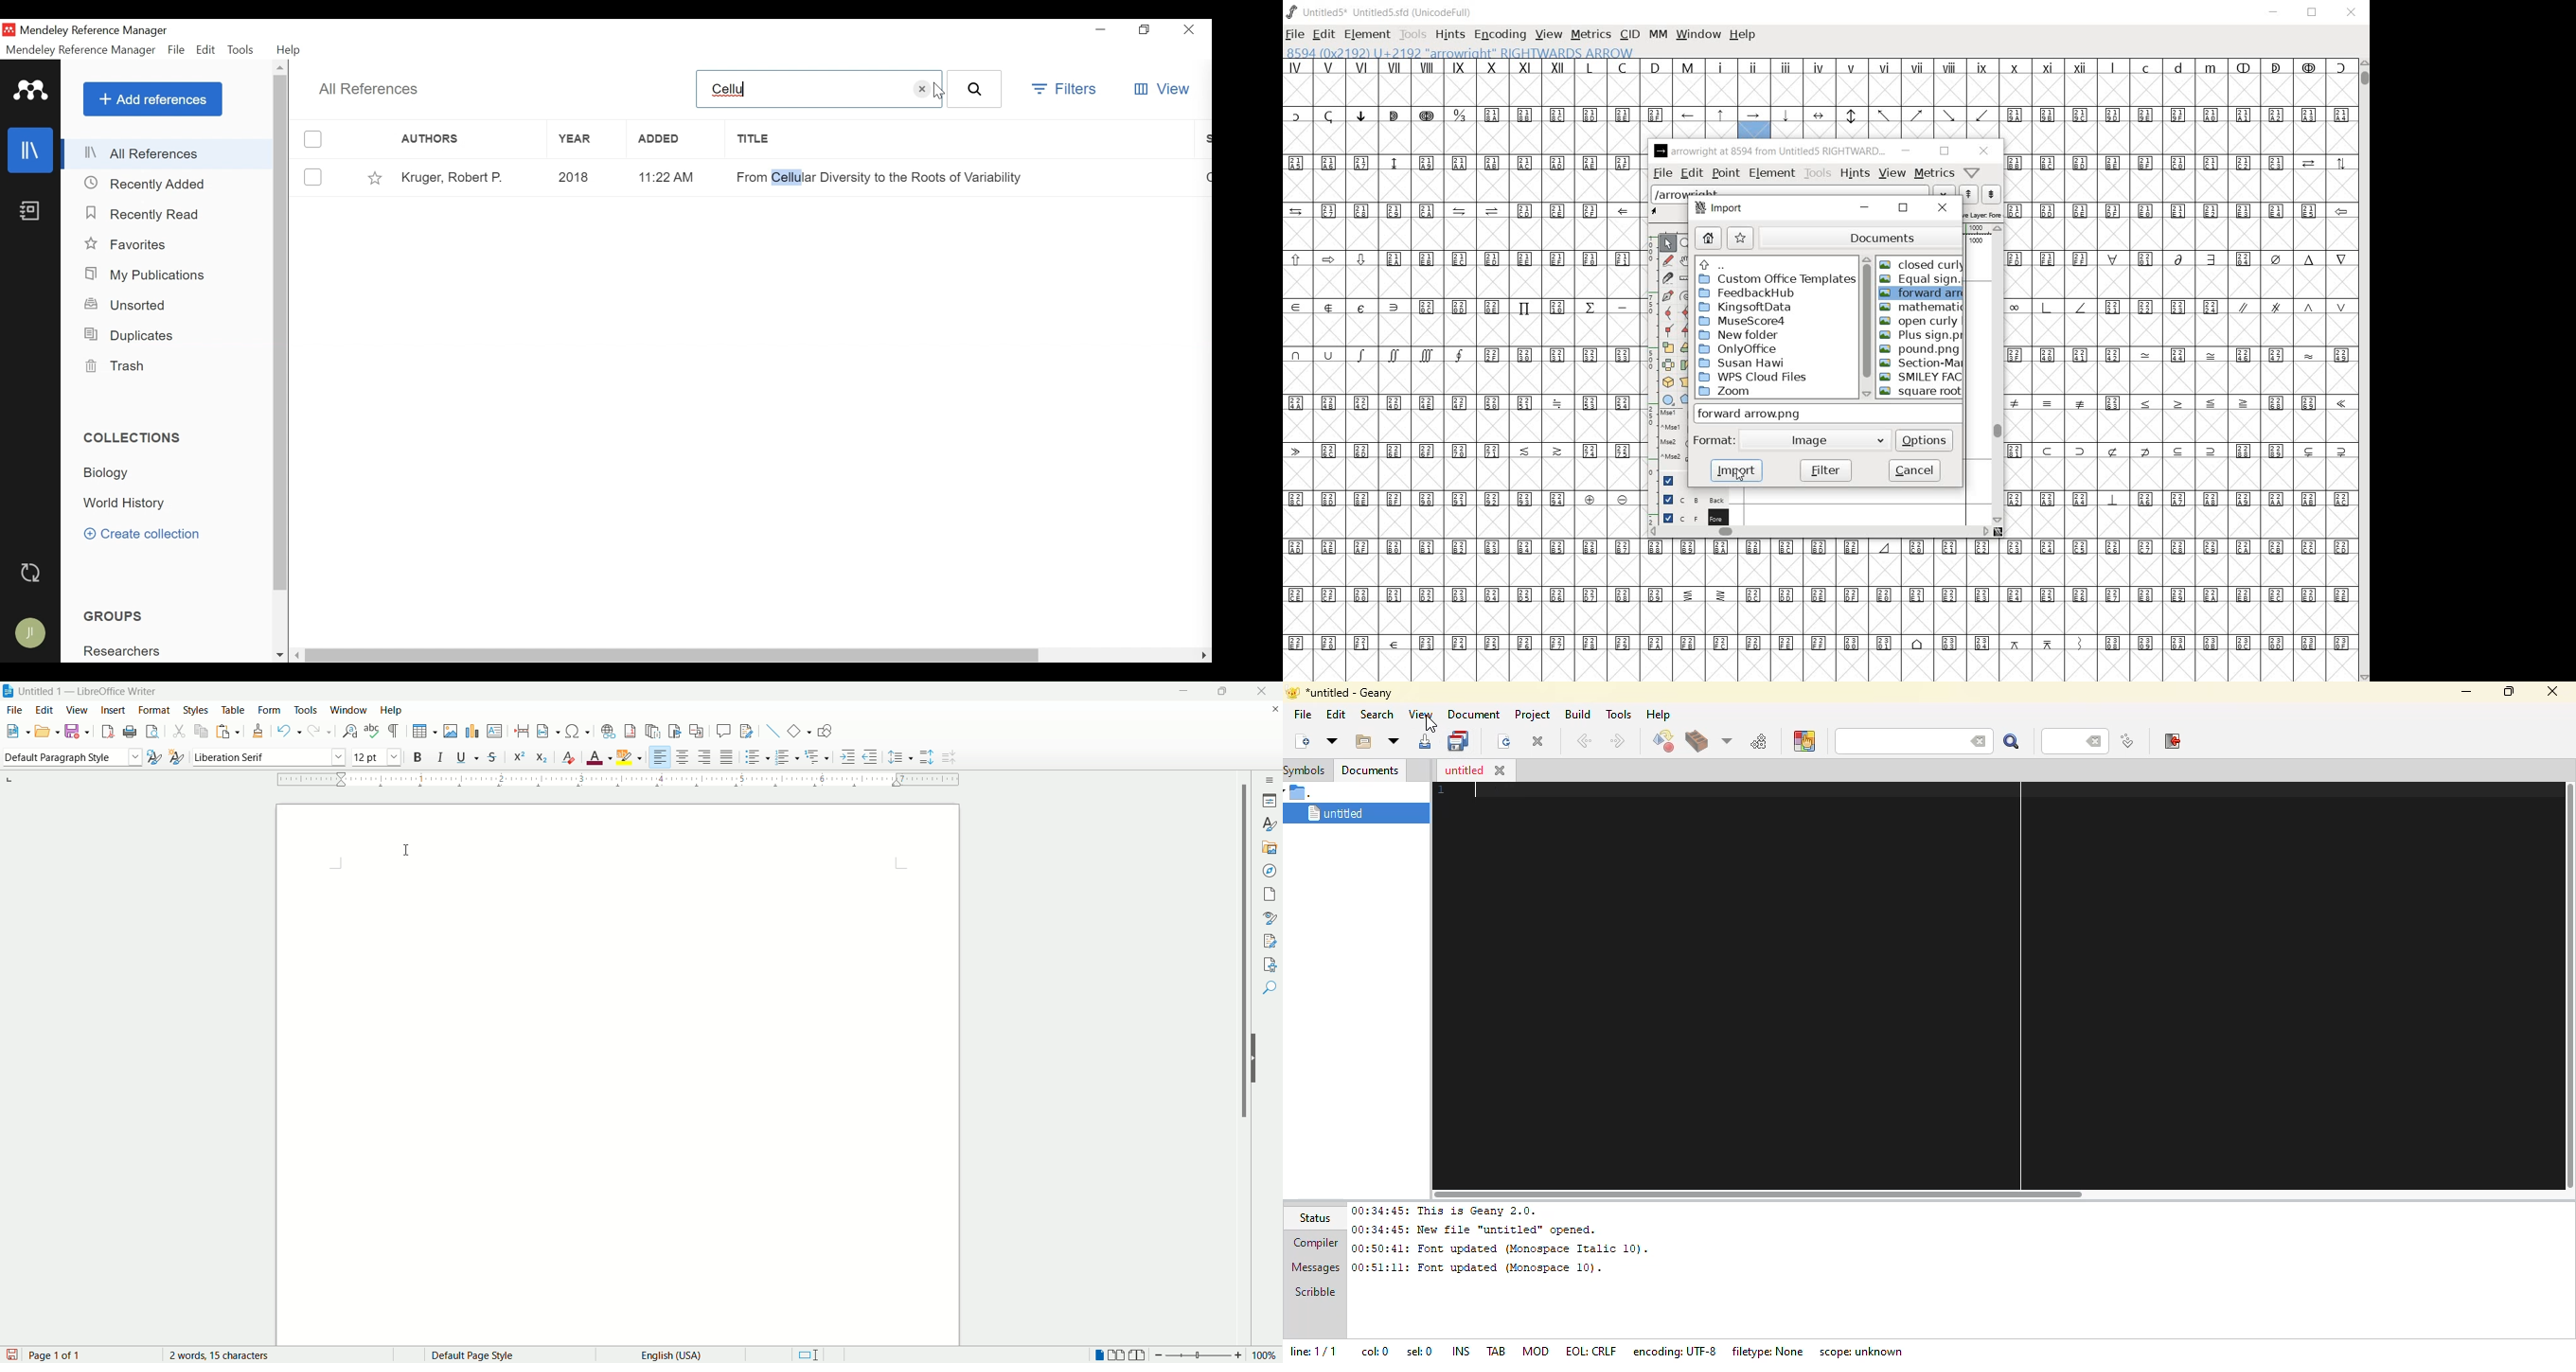  Describe the element at coordinates (1660, 35) in the screenshot. I see `MM` at that location.